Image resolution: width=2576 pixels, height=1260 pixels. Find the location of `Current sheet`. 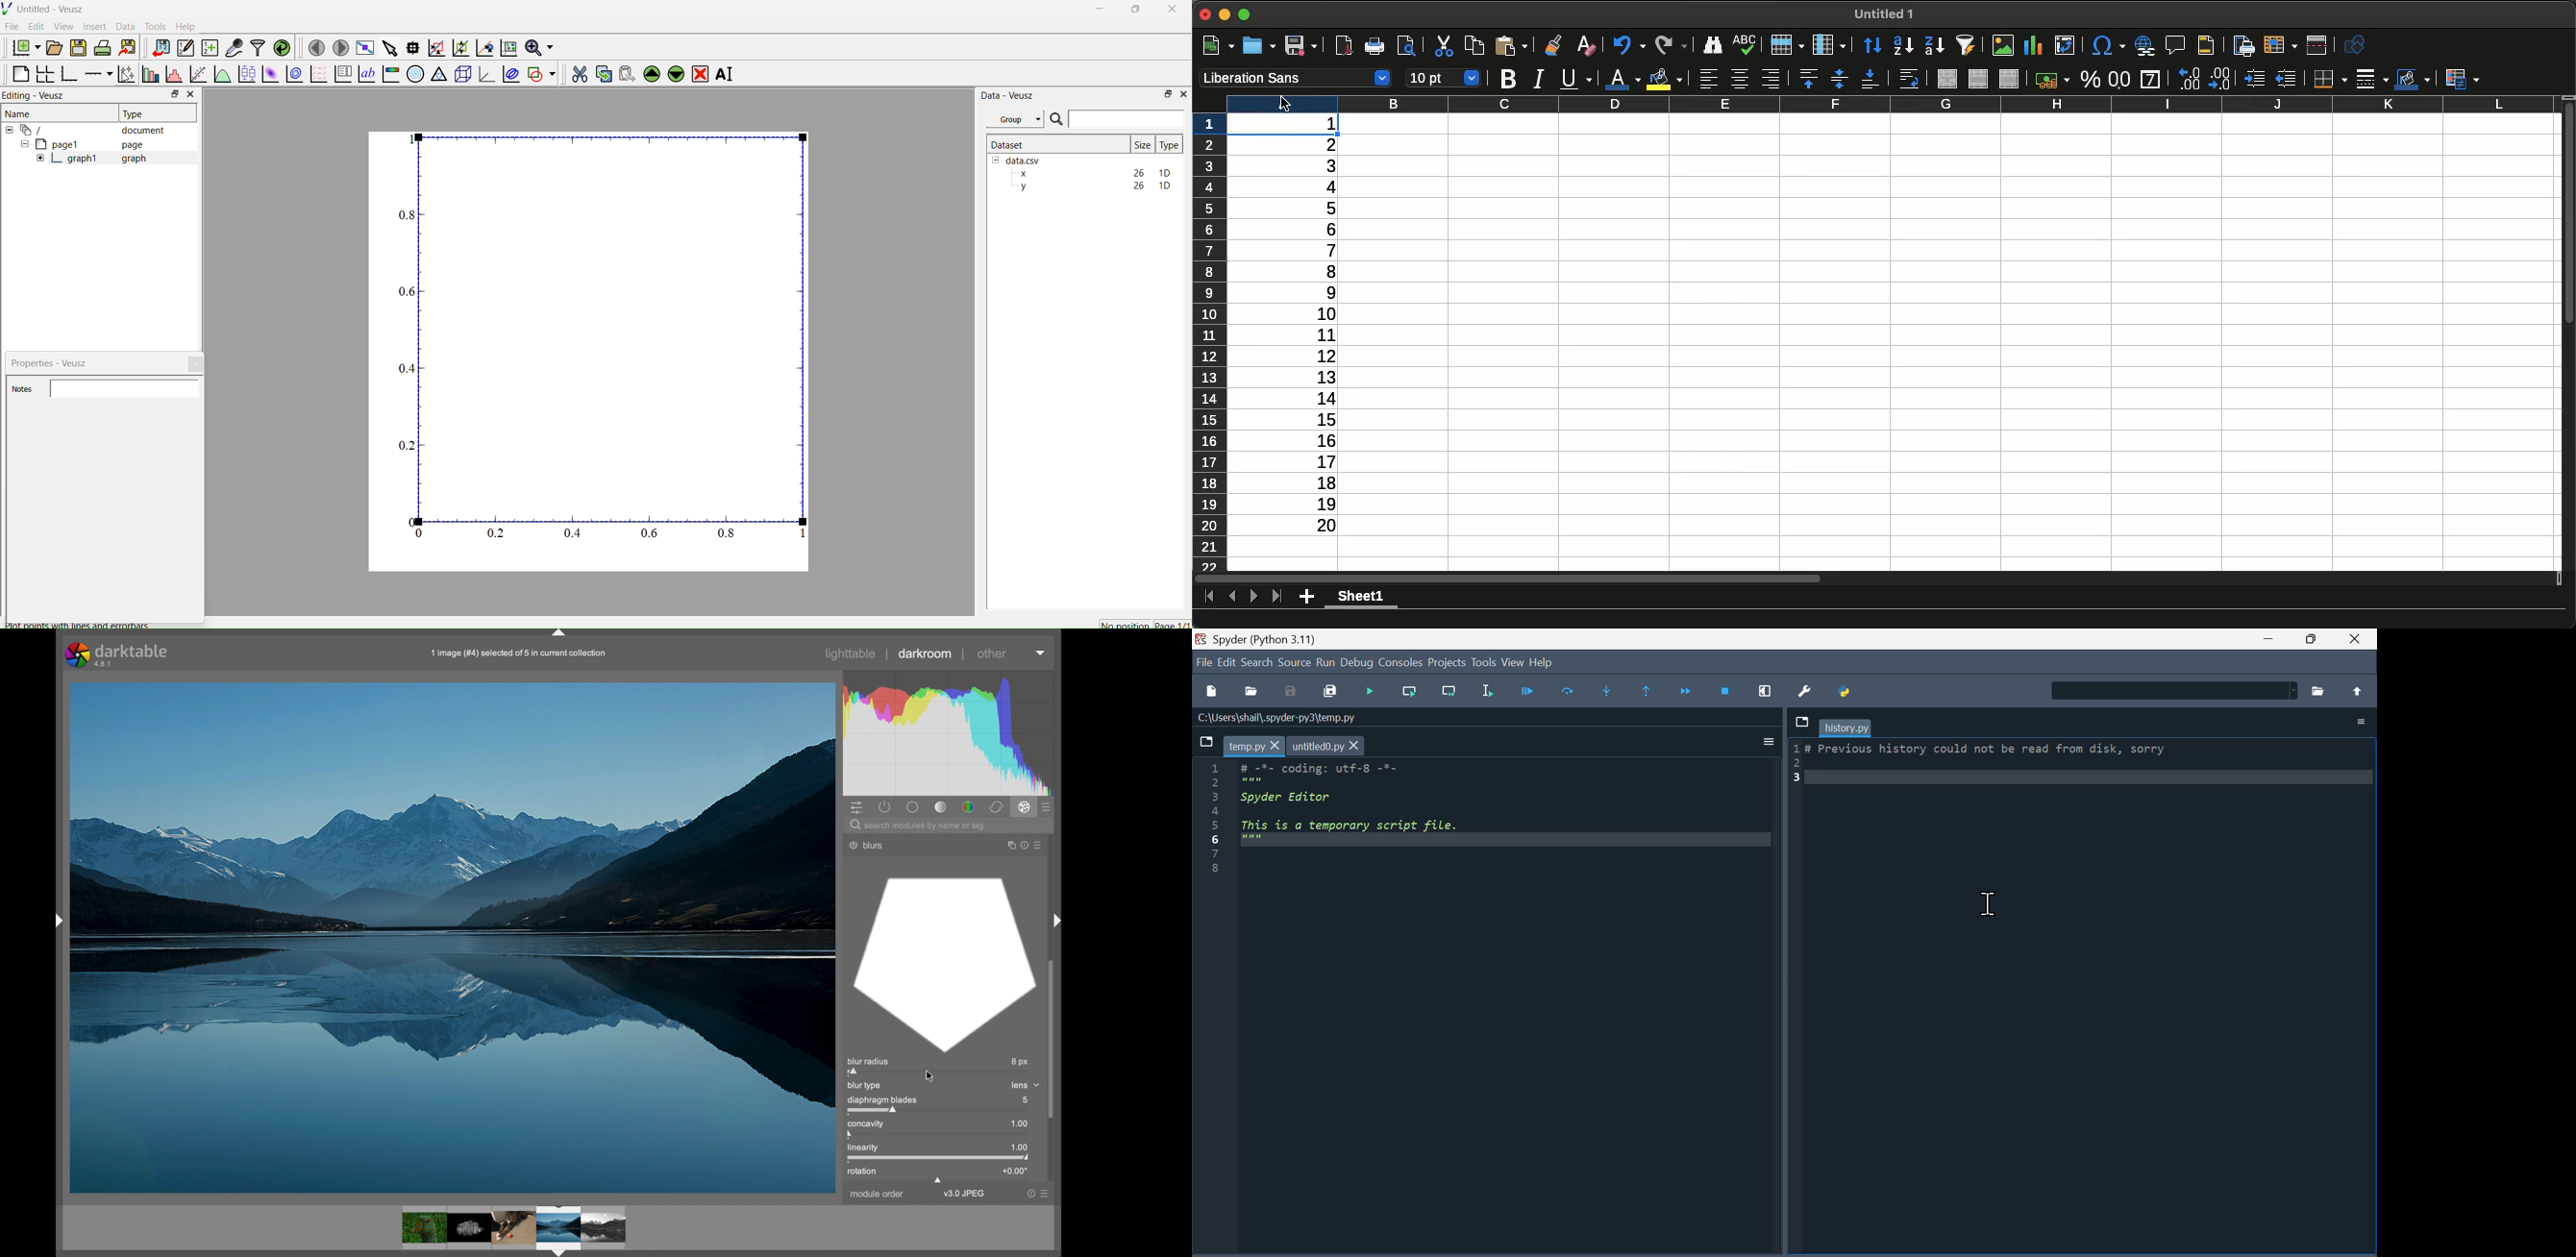

Current sheet is located at coordinates (1358, 596).